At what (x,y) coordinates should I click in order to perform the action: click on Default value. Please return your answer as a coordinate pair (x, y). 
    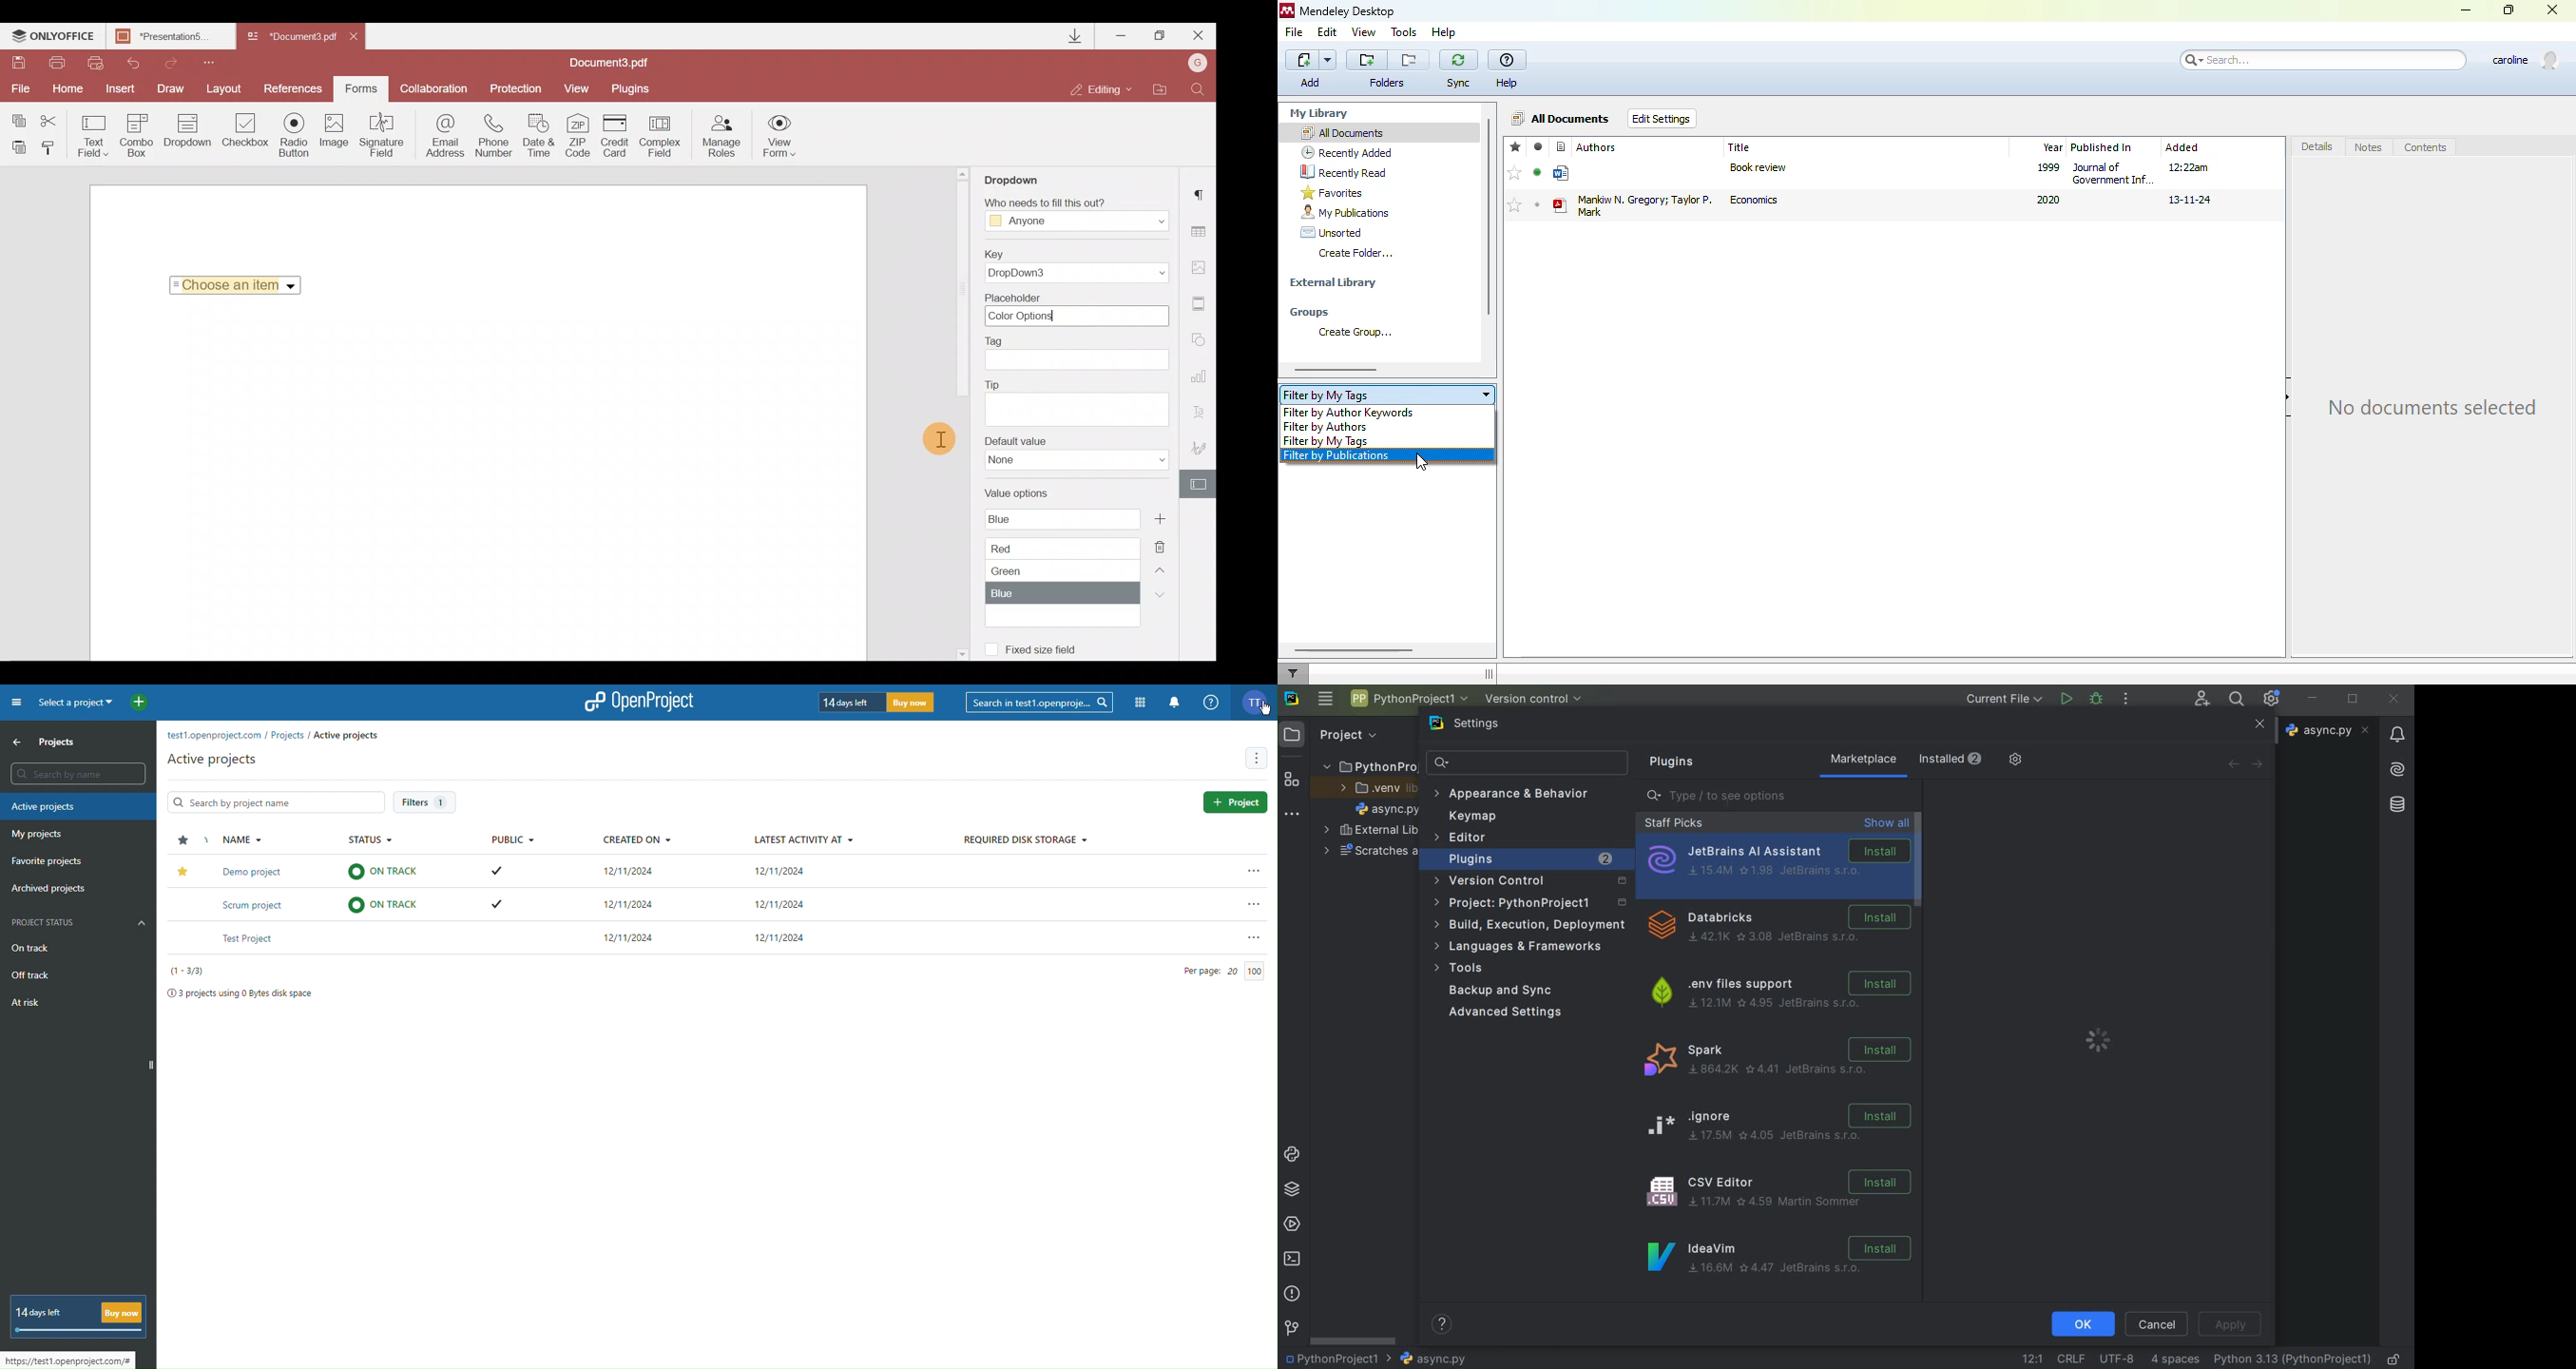
    Looking at the image, I should click on (1072, 457).